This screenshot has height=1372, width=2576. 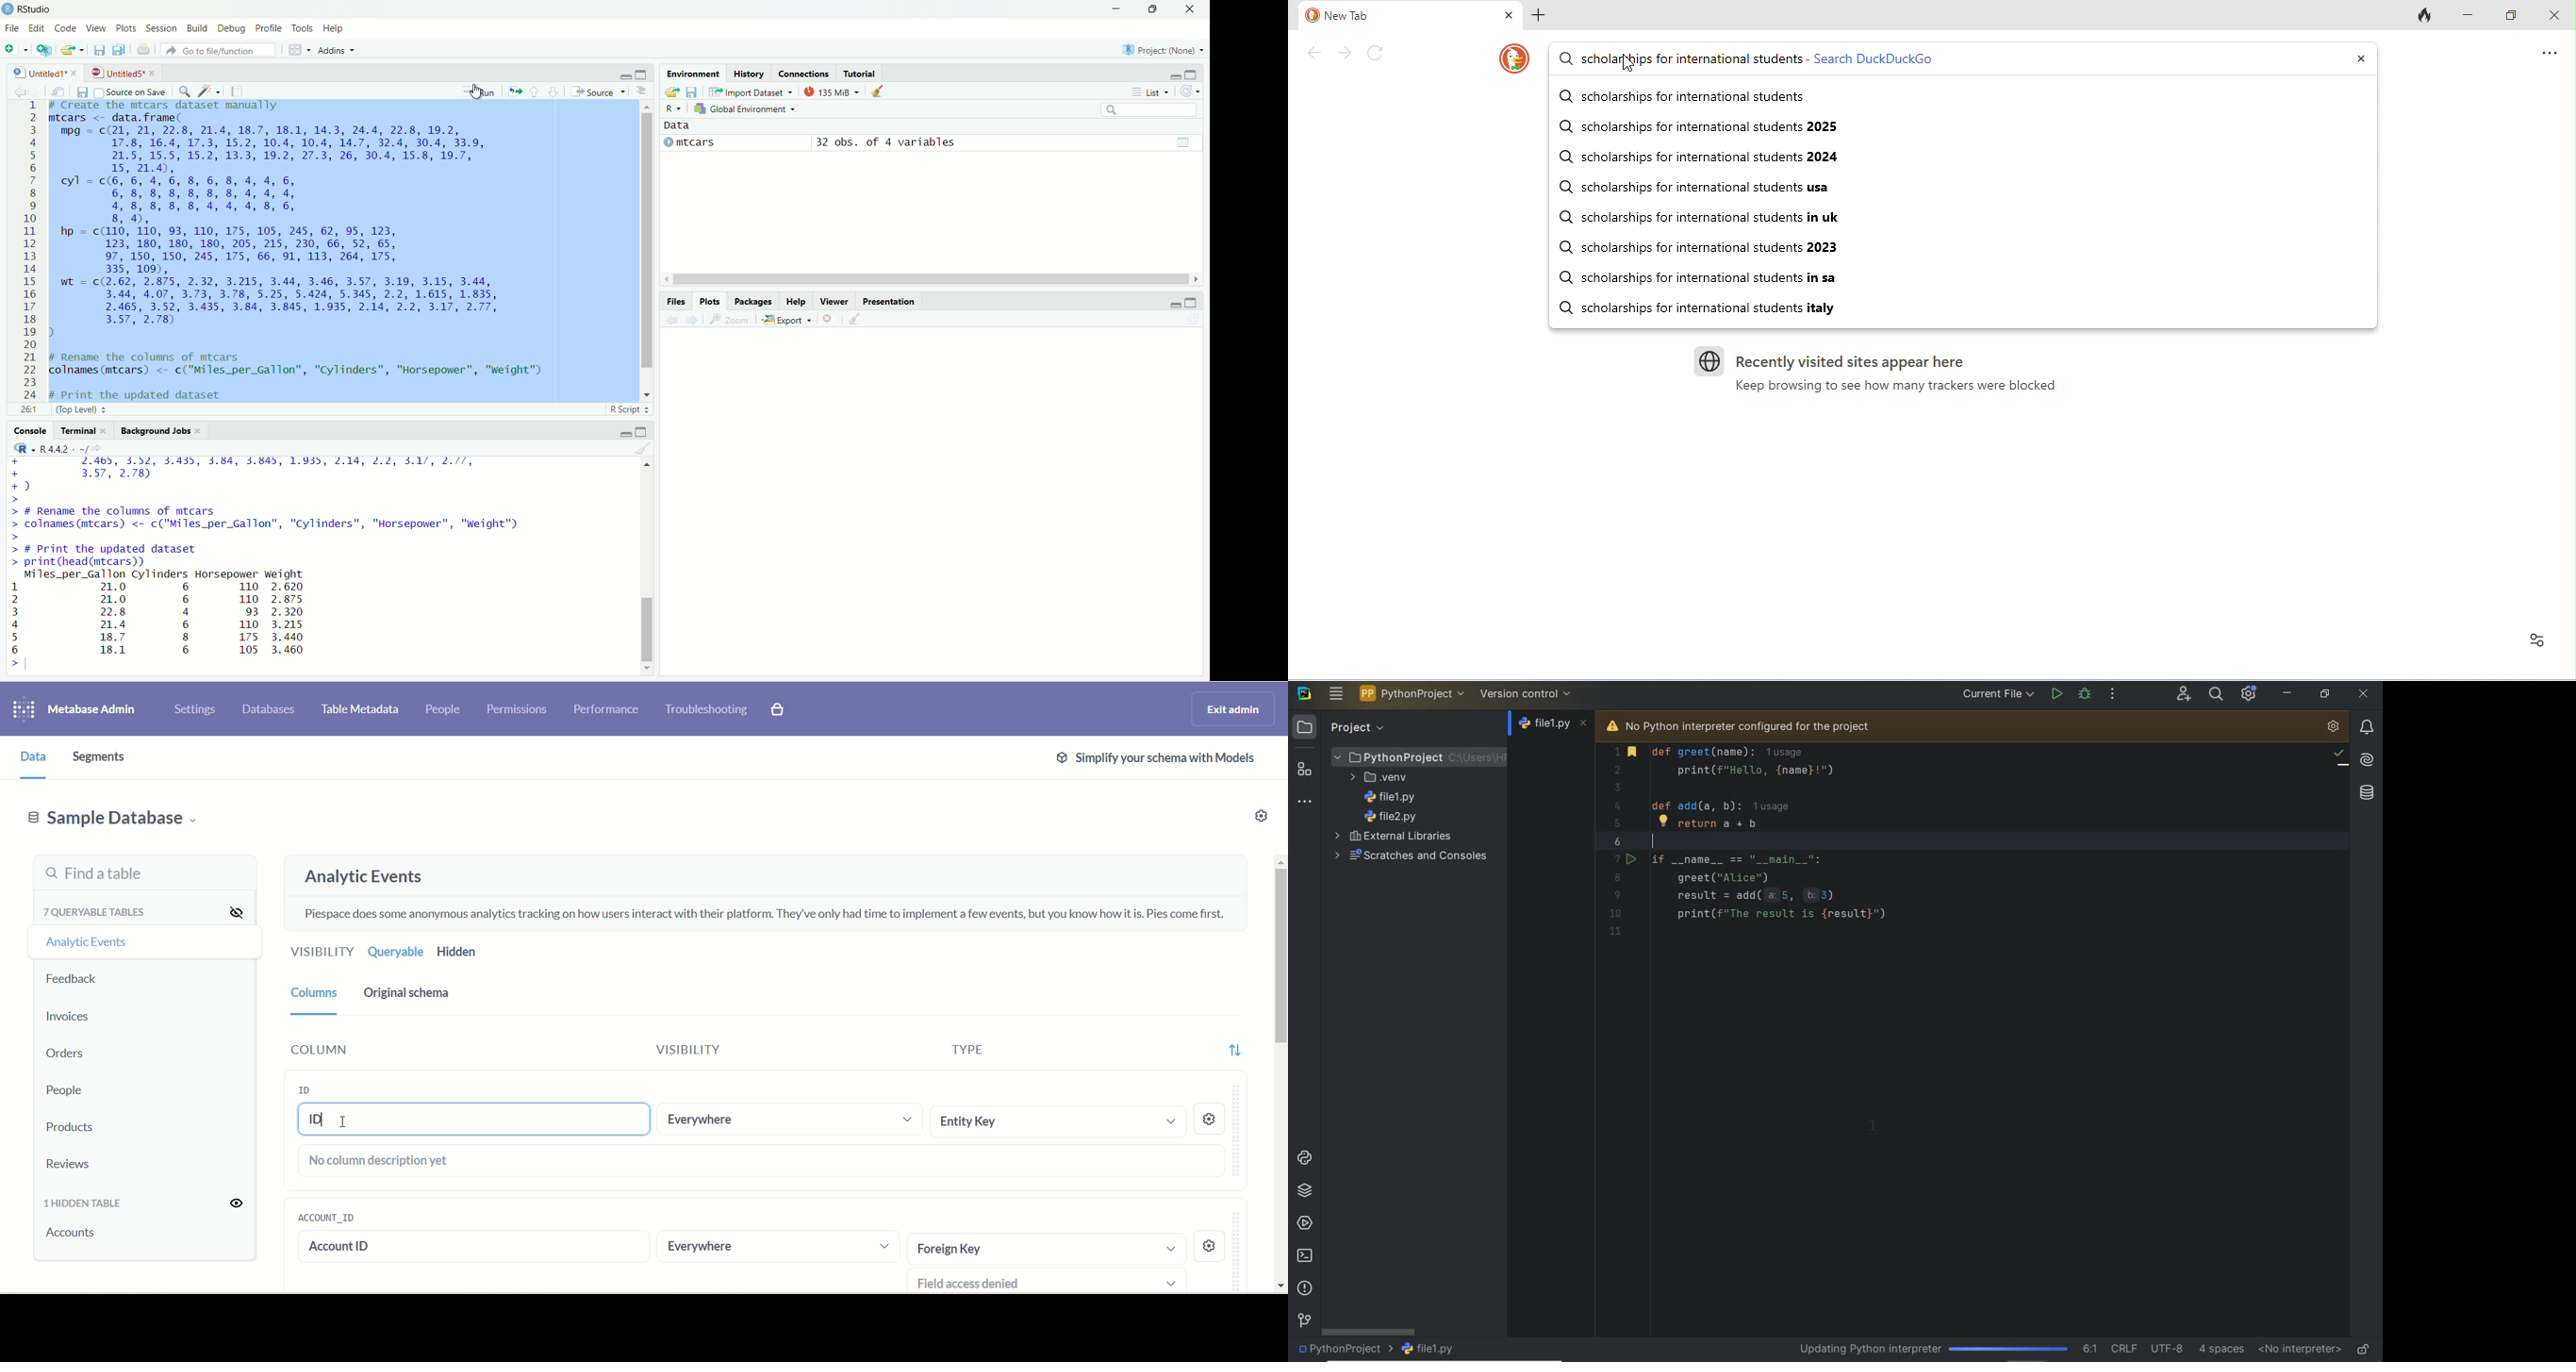 I want to click on Plots, so click(x=711, y=301).